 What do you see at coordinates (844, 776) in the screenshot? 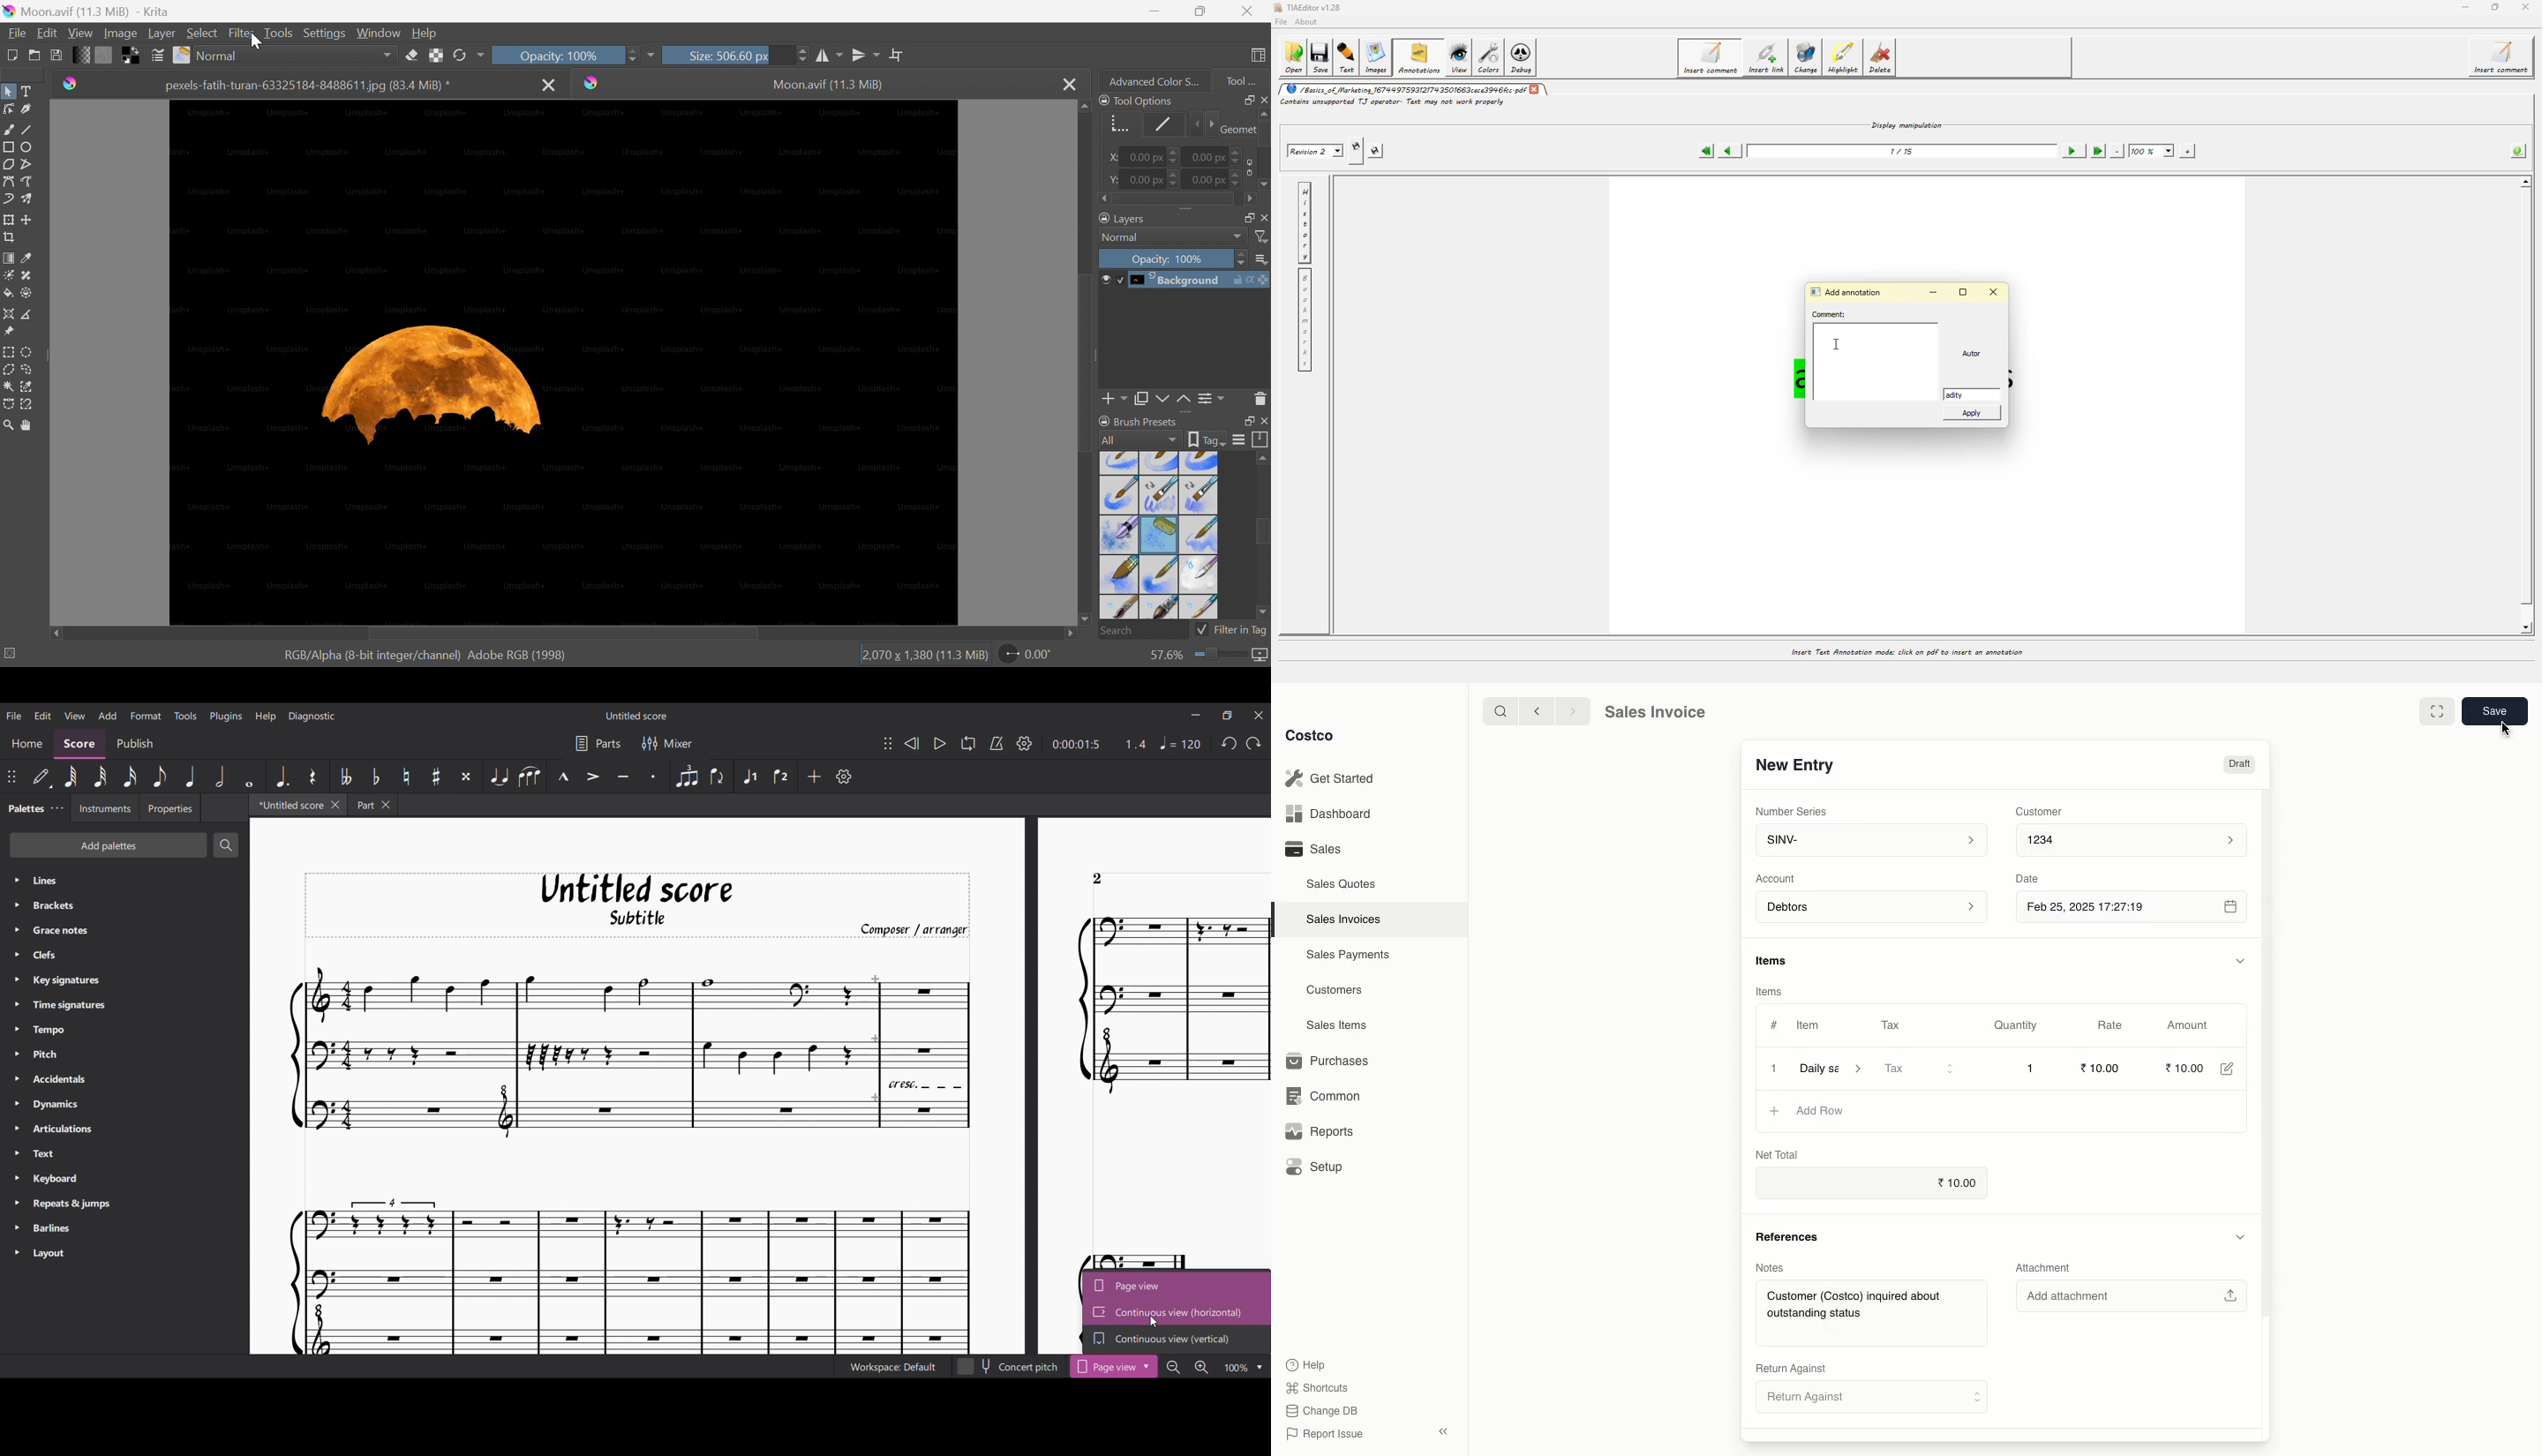
I see `Customize toolbar` at bounding box center [844, 776].